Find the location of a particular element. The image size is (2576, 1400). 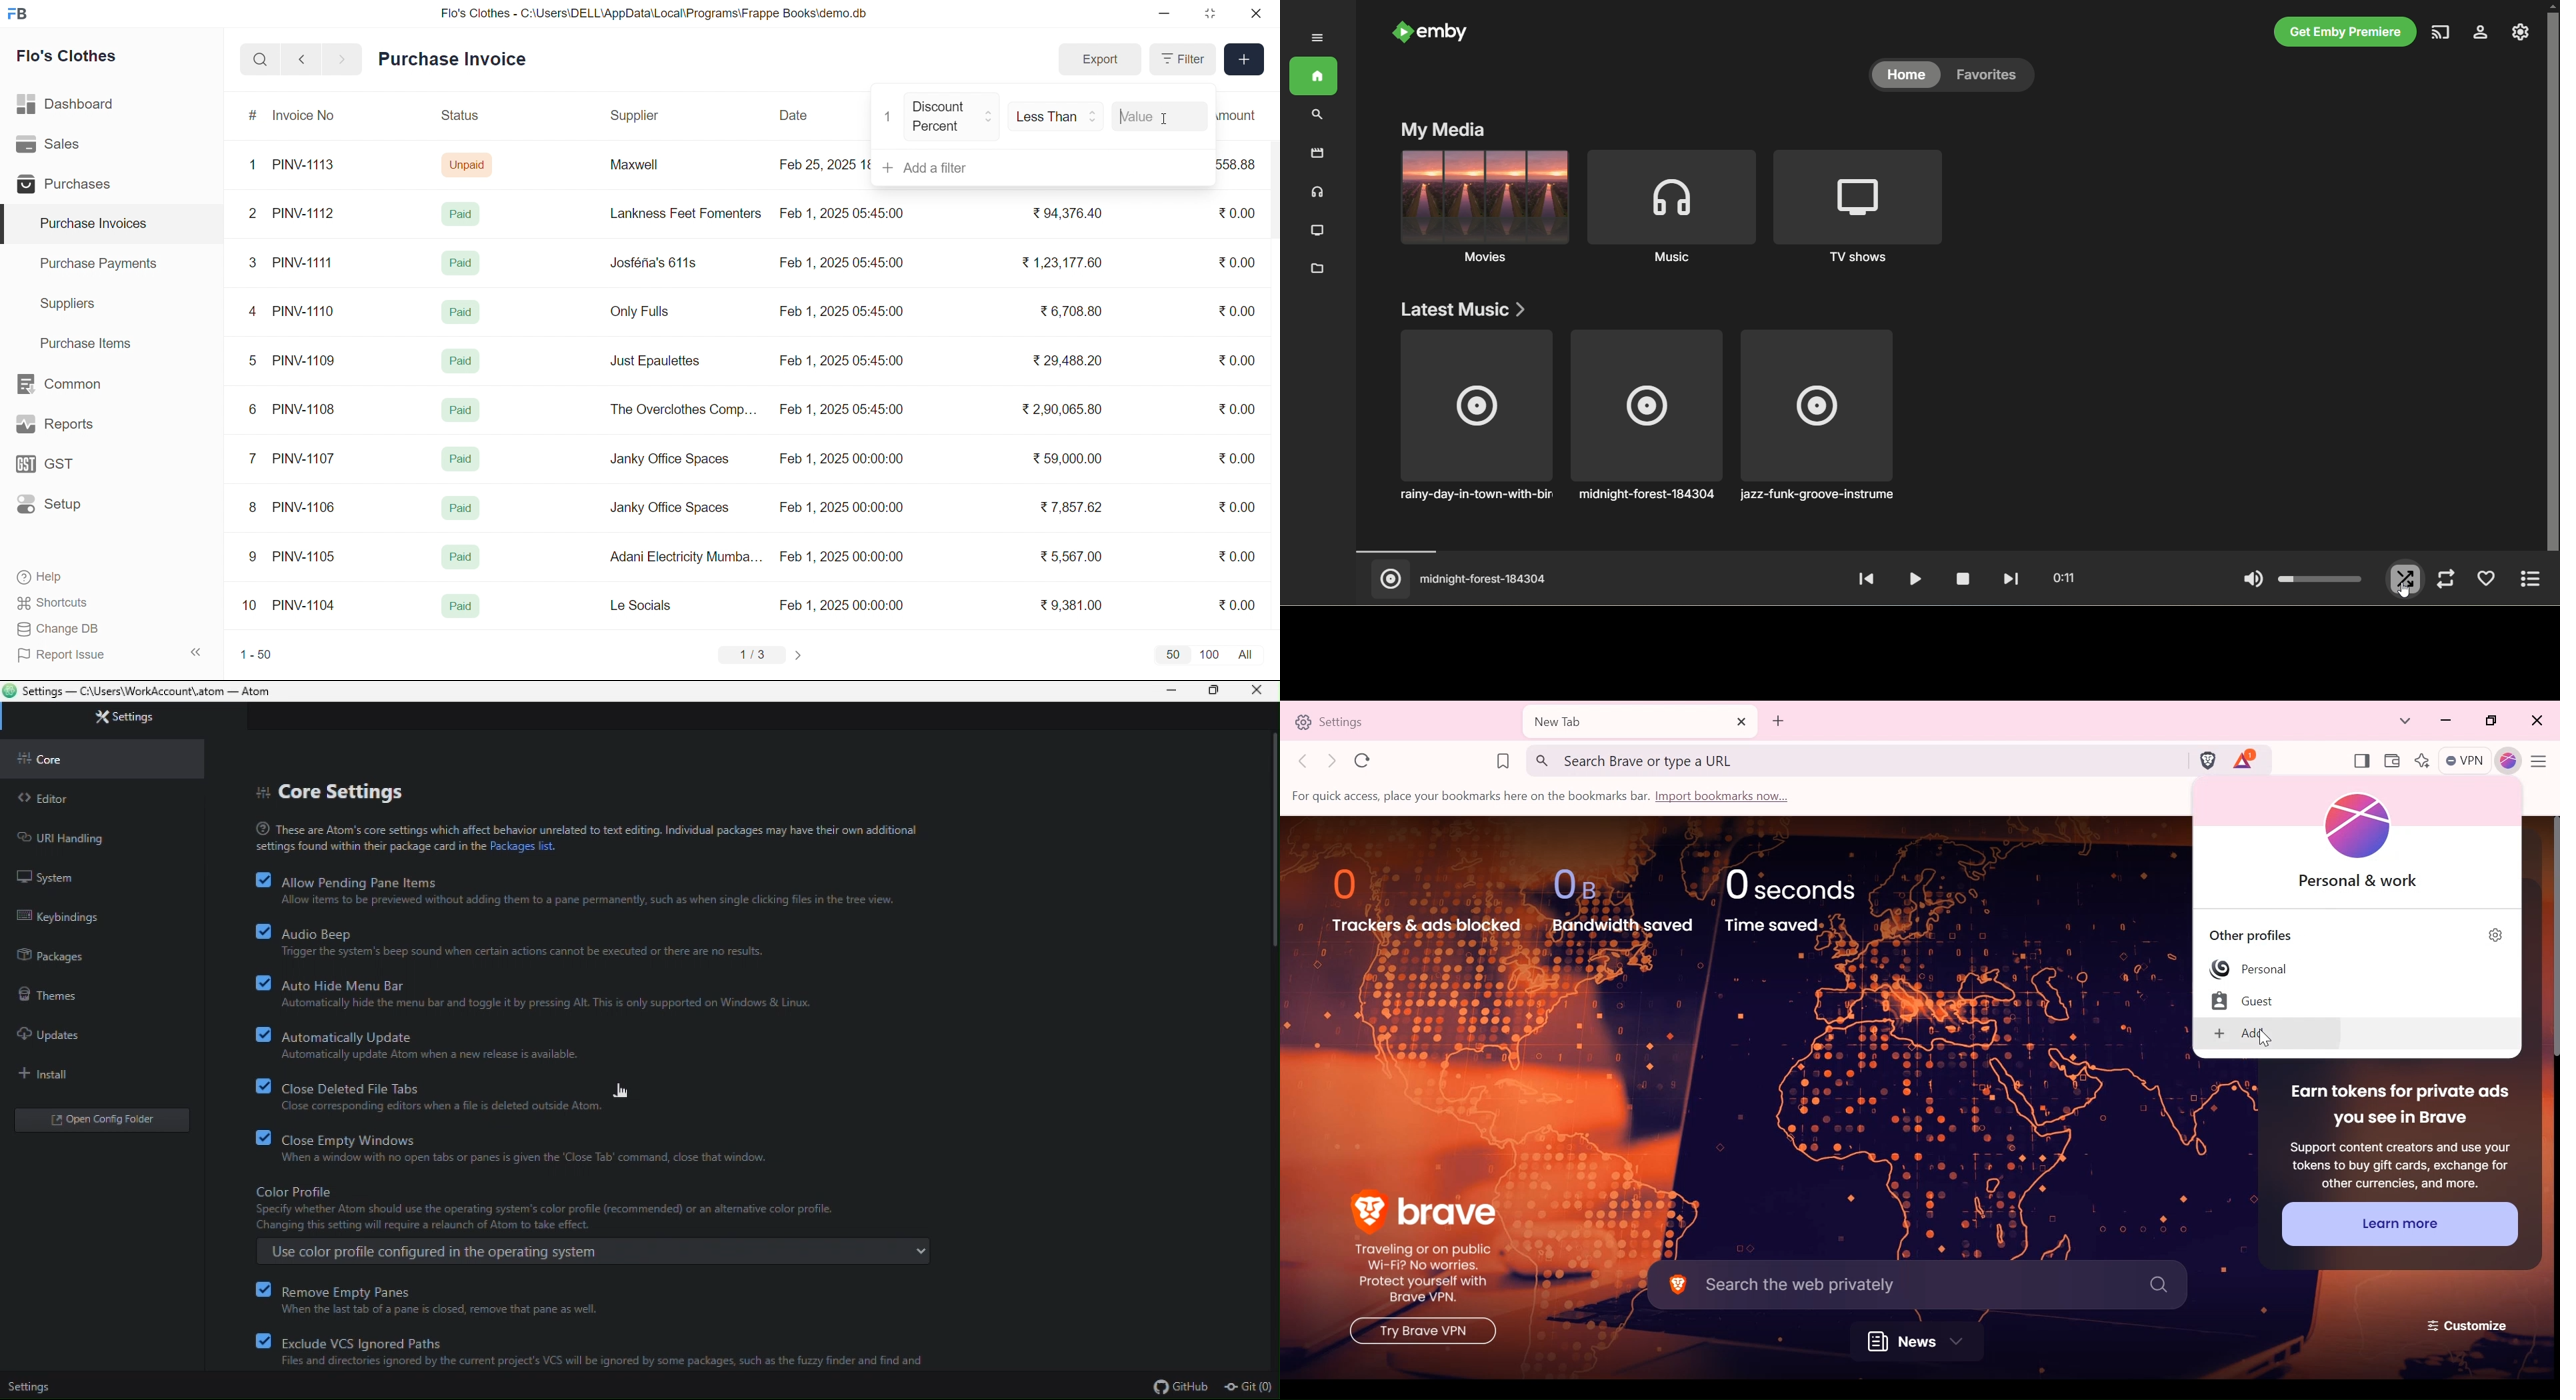

navigate forward is located at coordinates (343, 58).